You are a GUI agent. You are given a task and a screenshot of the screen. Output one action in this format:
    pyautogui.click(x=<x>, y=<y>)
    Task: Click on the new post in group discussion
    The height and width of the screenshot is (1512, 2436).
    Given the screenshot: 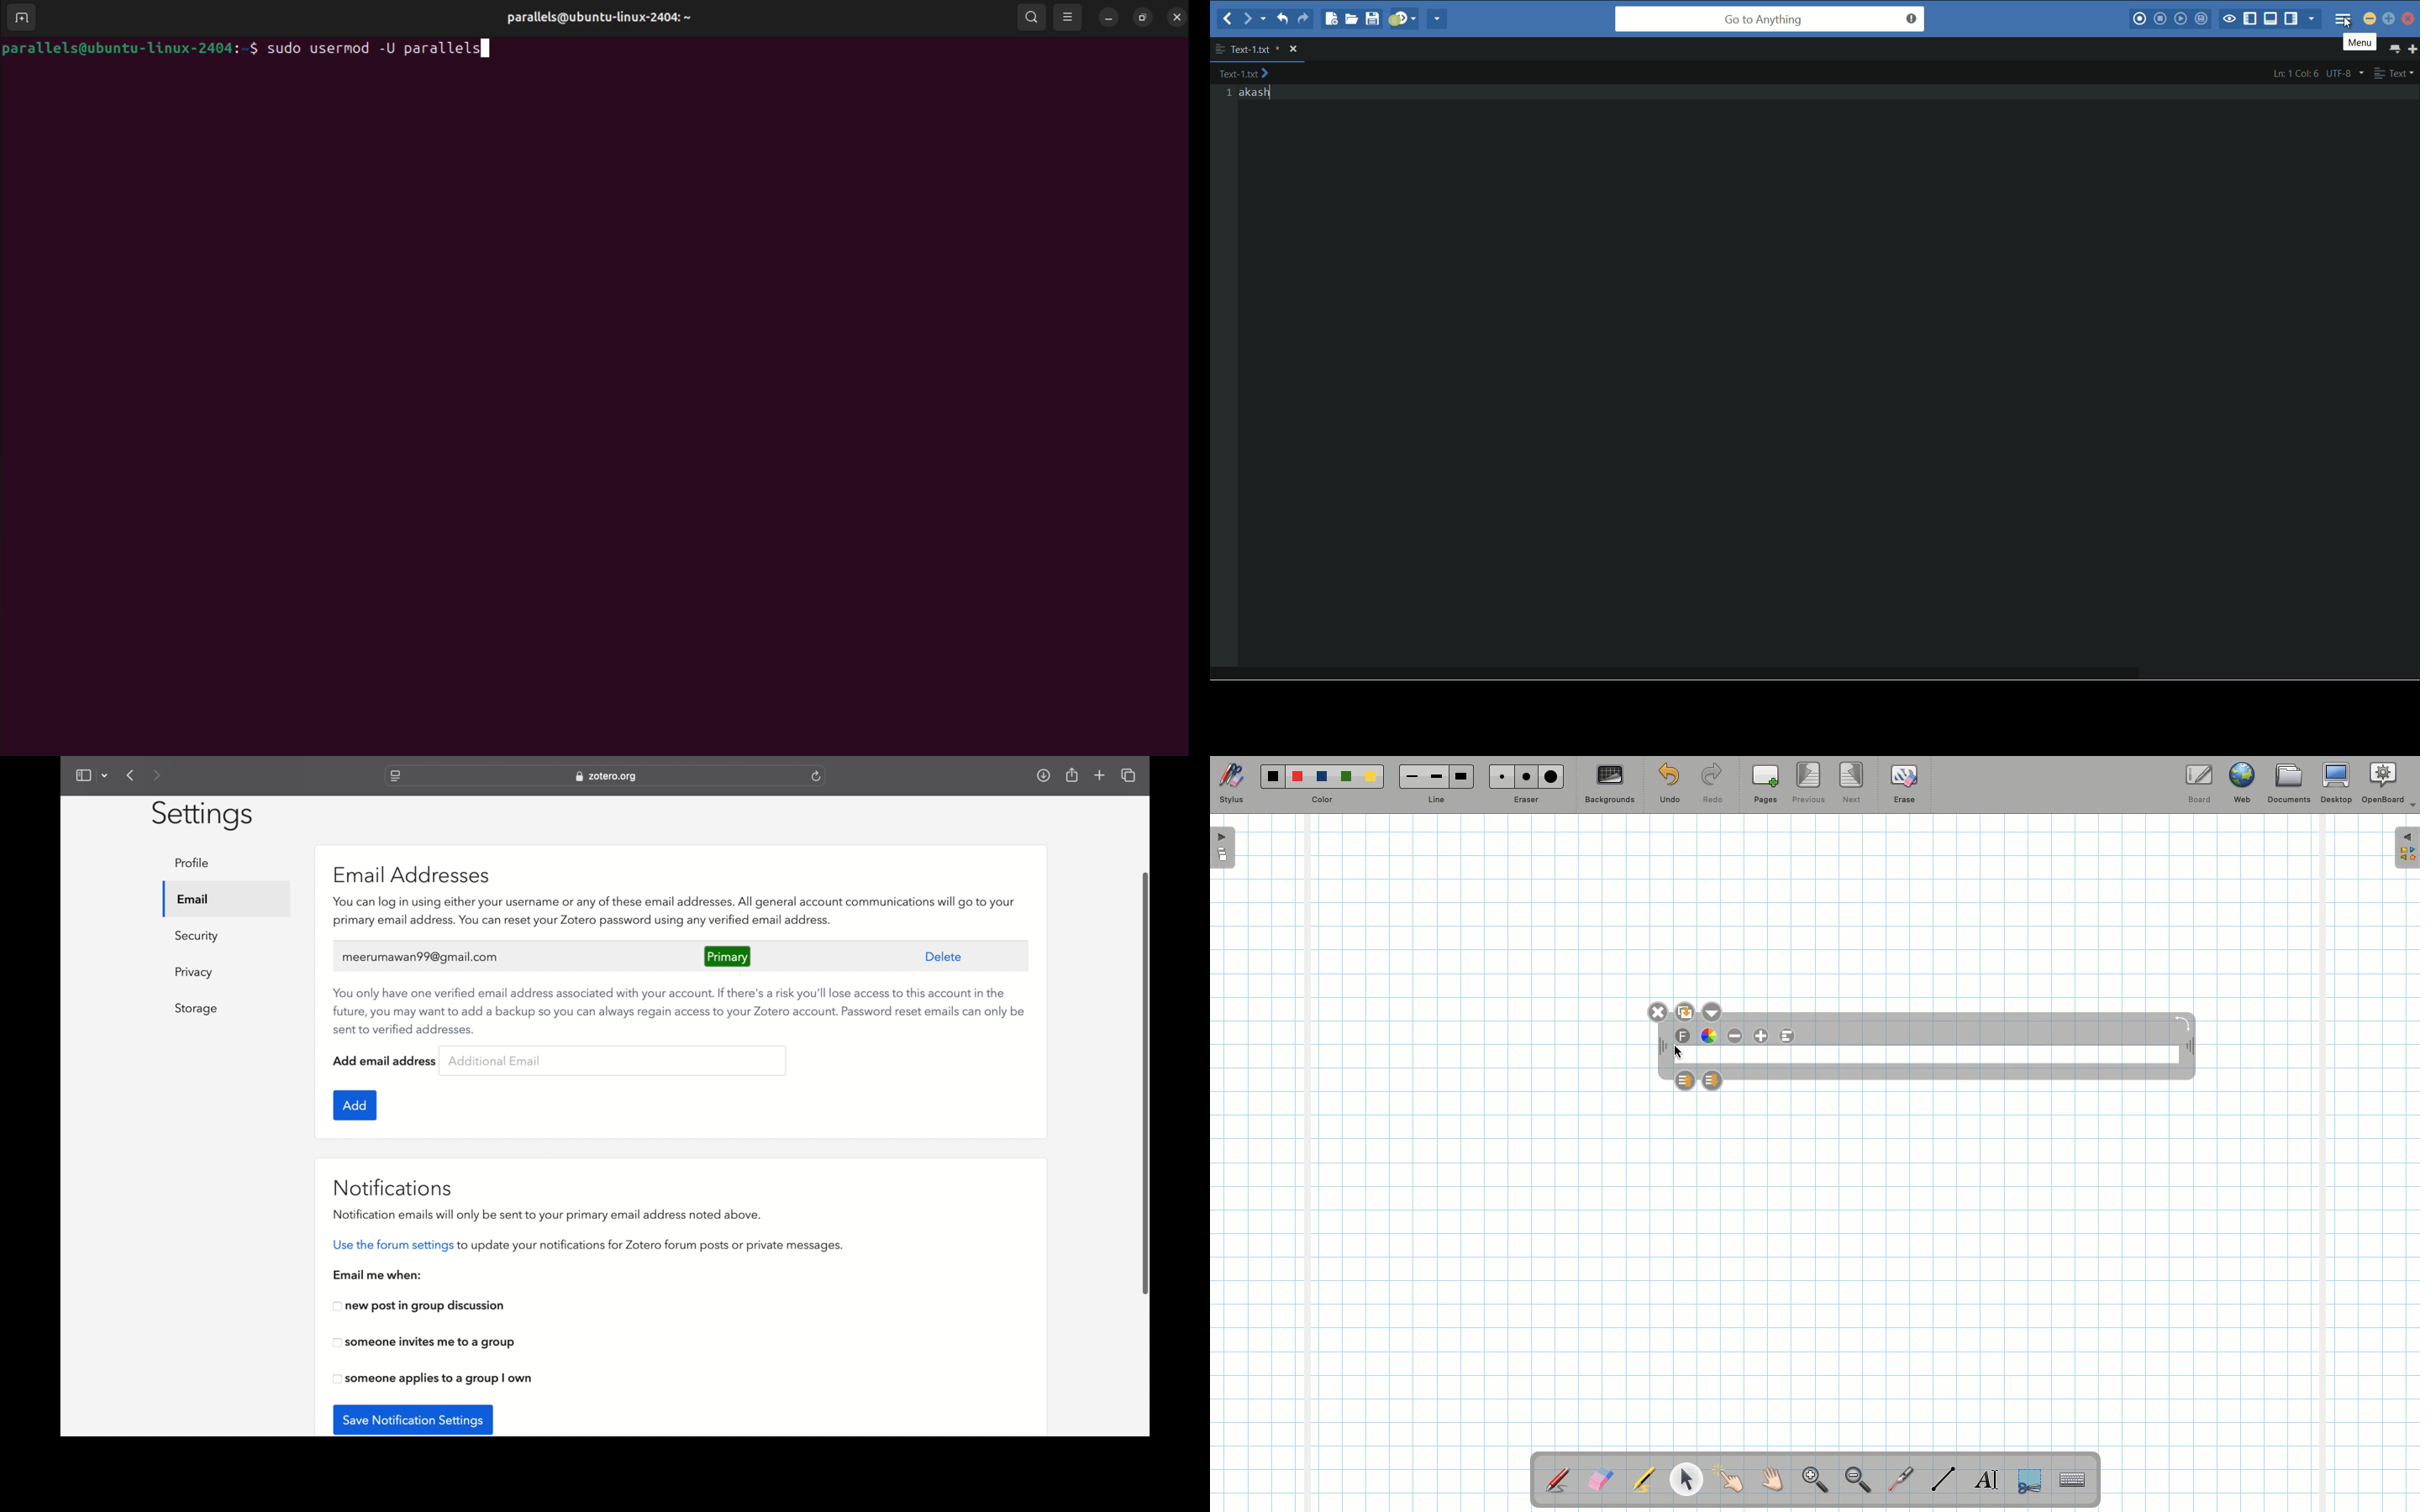 What is the action you would take?
    pyautogui.click(x=420, y=1307)
    